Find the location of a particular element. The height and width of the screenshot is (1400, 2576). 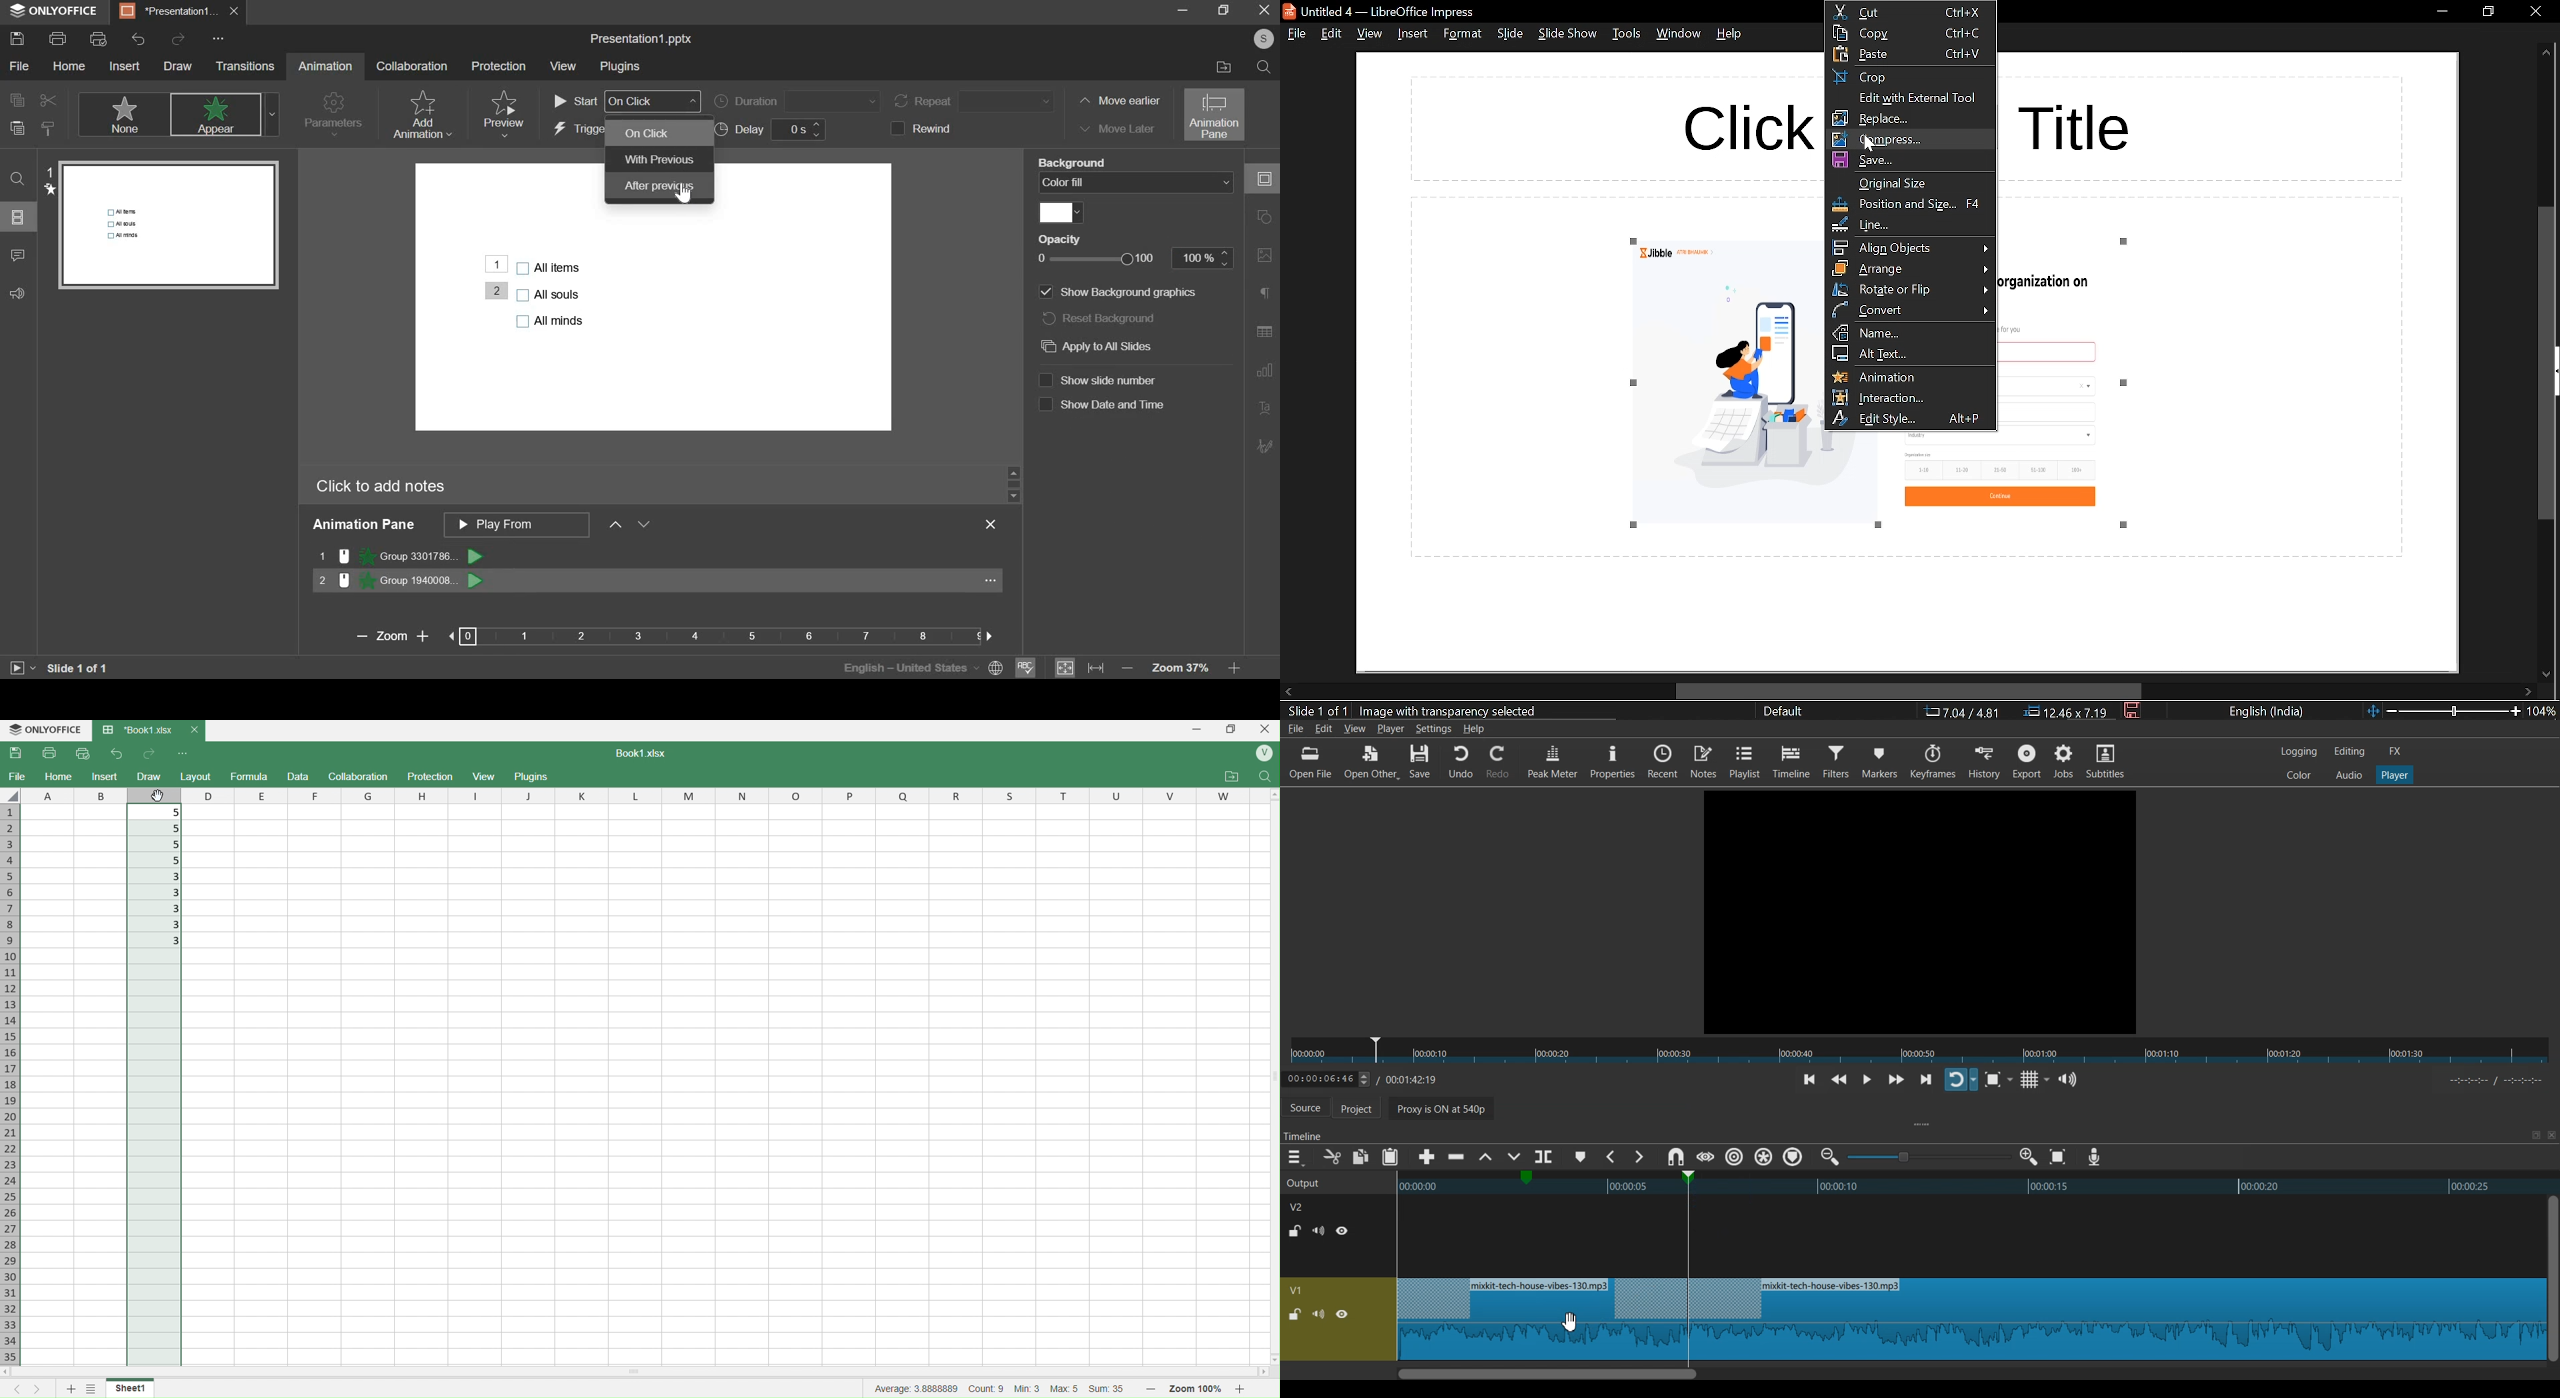

Timeline is located at coordinates (1371, 1077).